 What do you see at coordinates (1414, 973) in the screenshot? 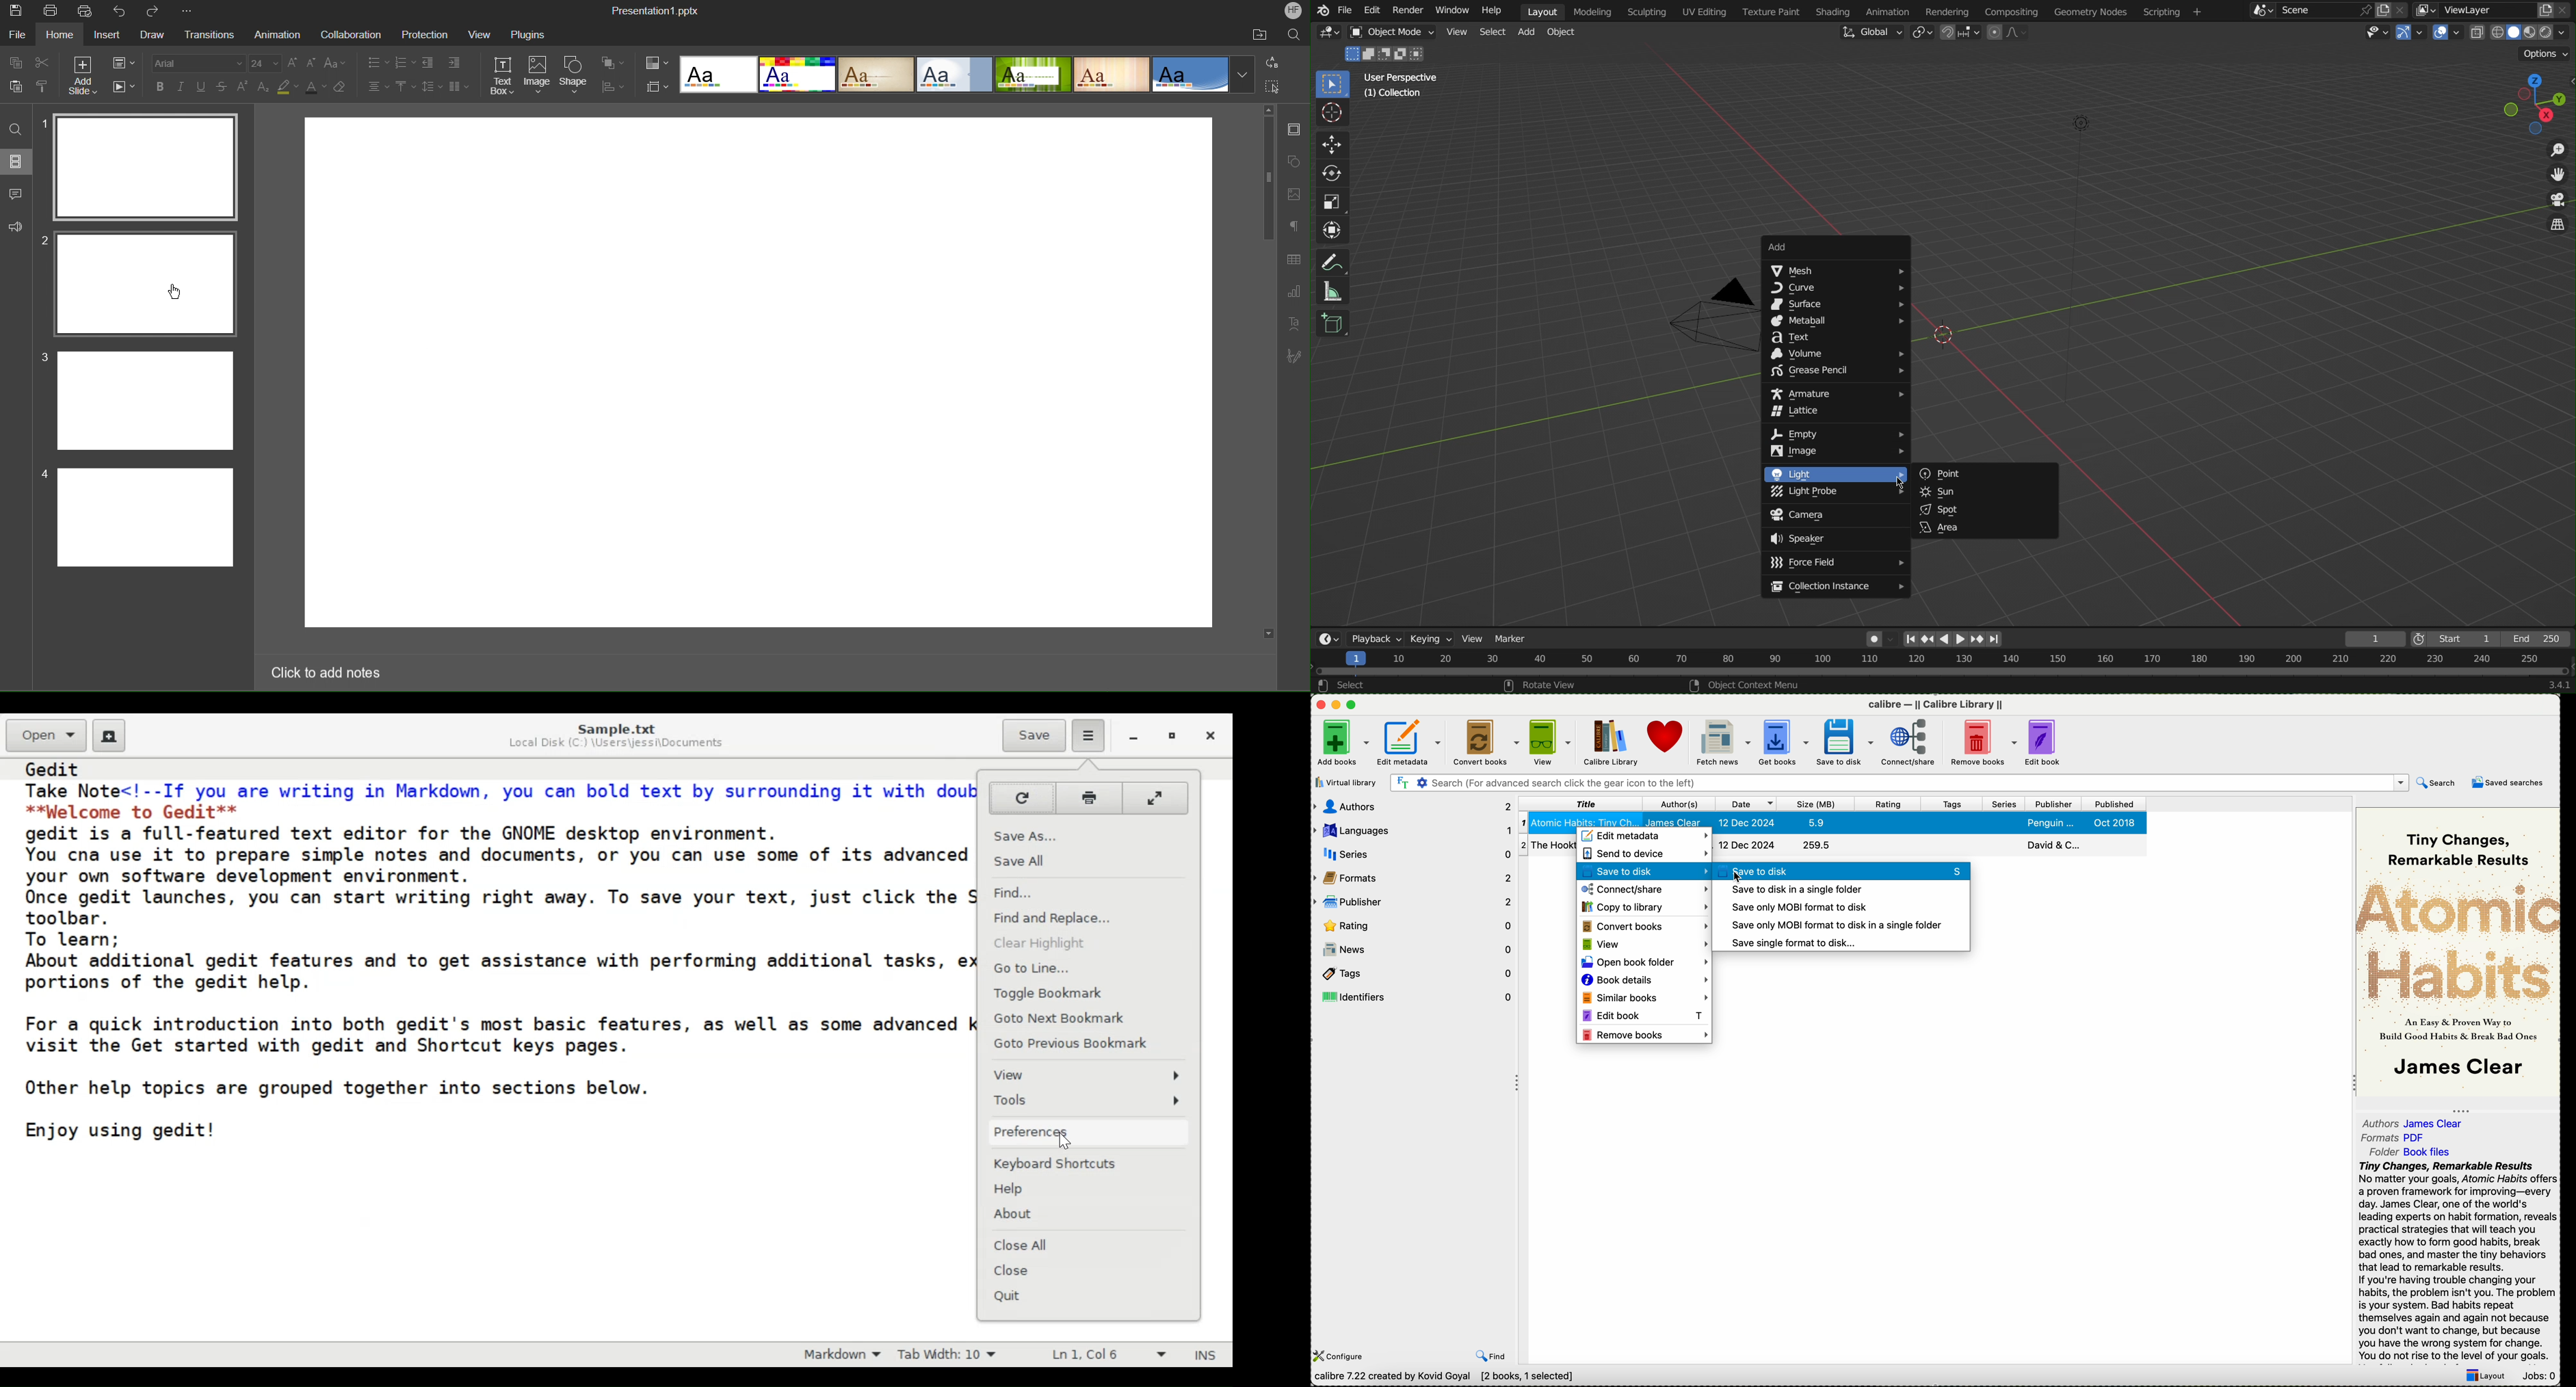
I see `tags` at bounding box center [1414, 973].